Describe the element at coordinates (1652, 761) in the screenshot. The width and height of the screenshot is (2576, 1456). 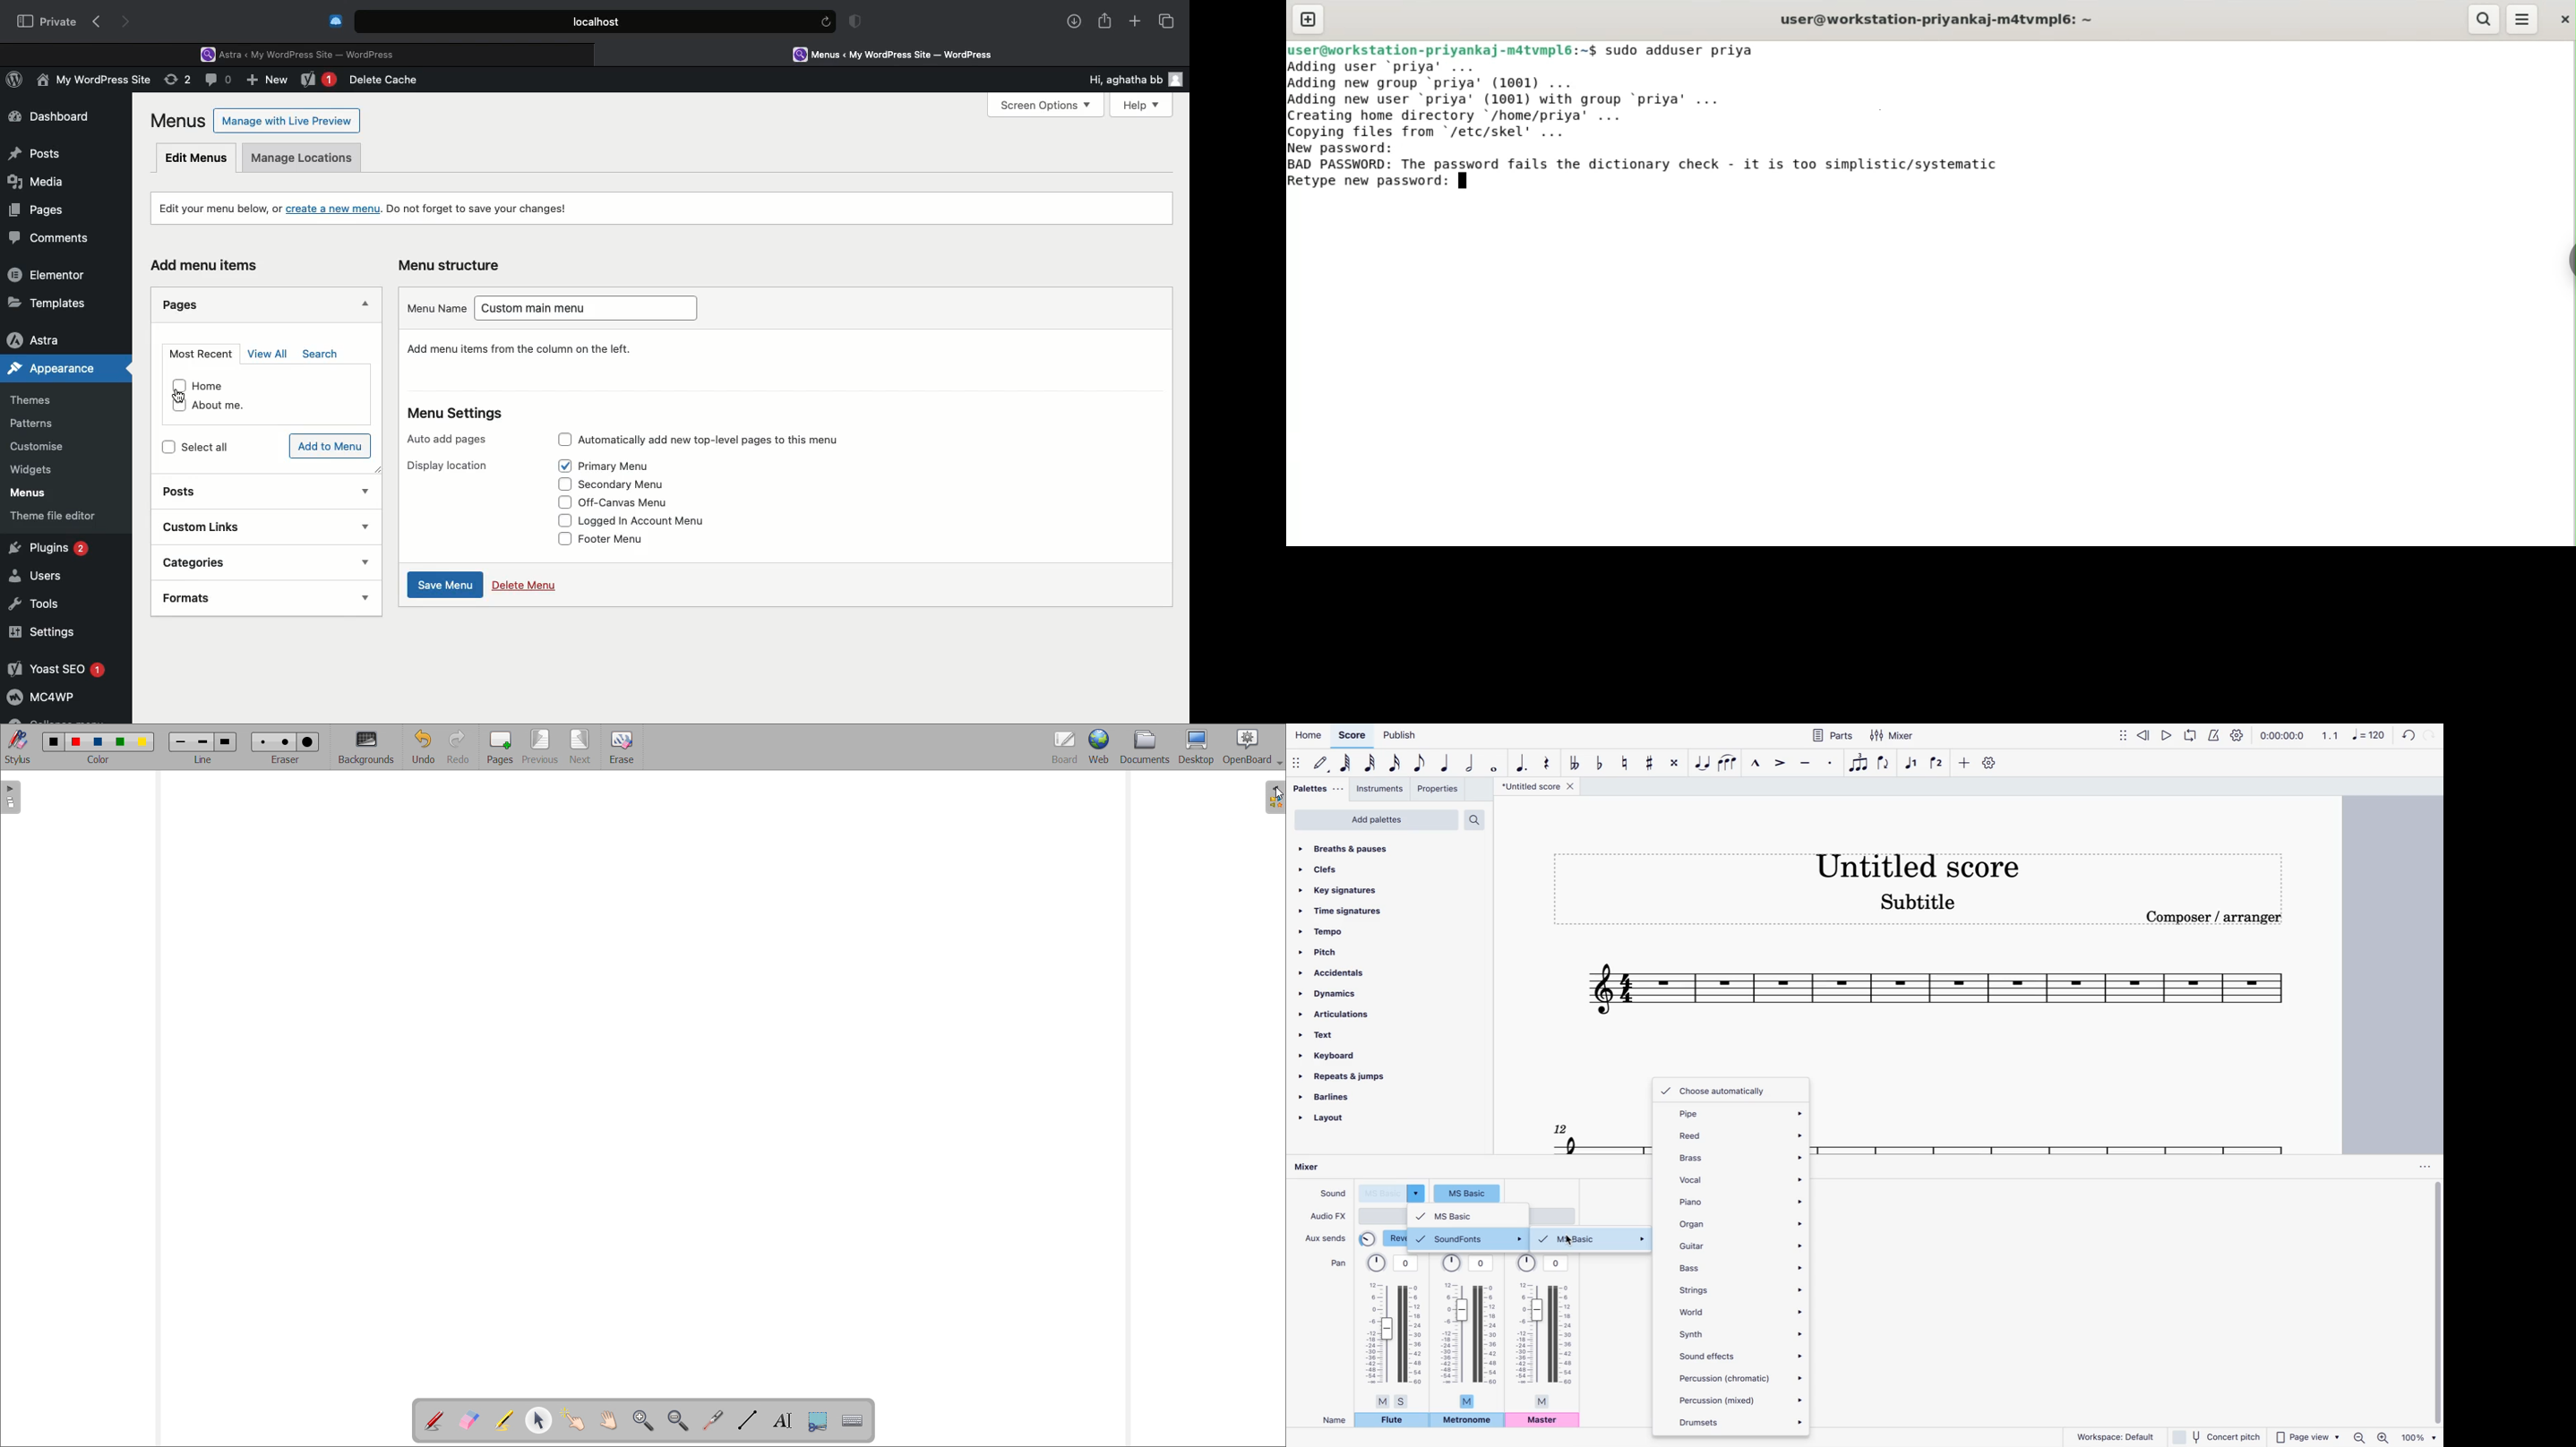
I see `toggle sharp` at that location.